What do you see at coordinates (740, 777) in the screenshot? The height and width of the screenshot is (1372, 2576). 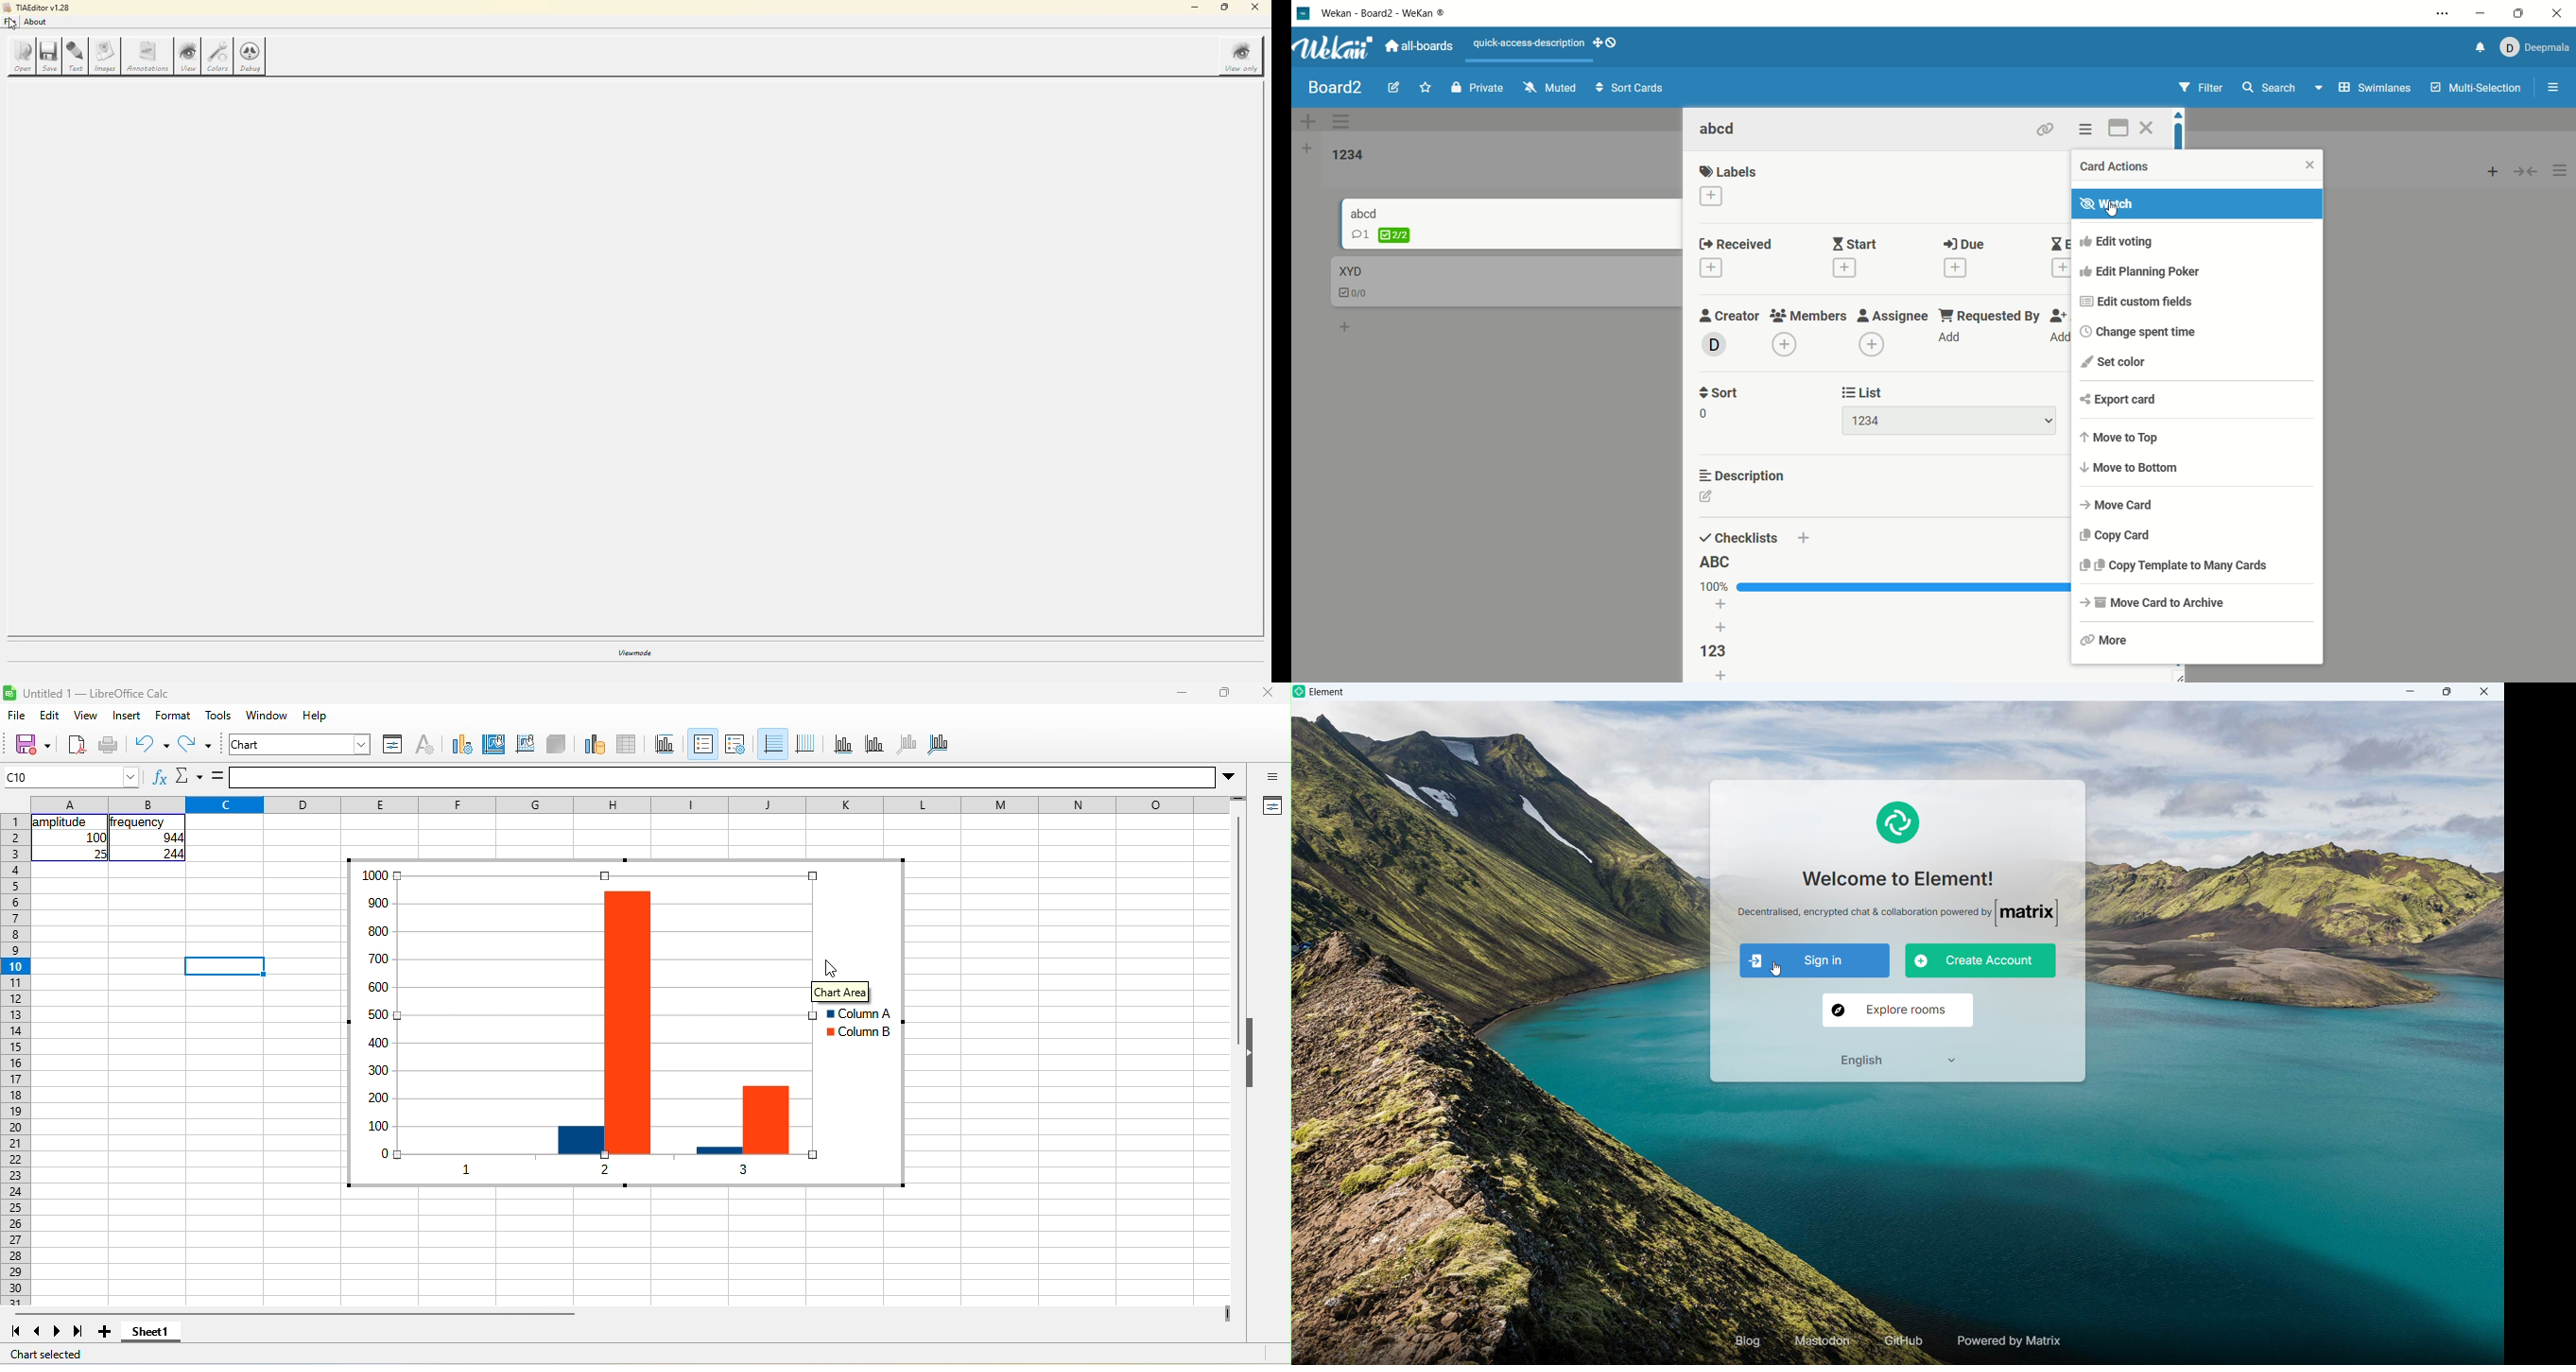 I see `formula bar` at bounding box center [740, 777].